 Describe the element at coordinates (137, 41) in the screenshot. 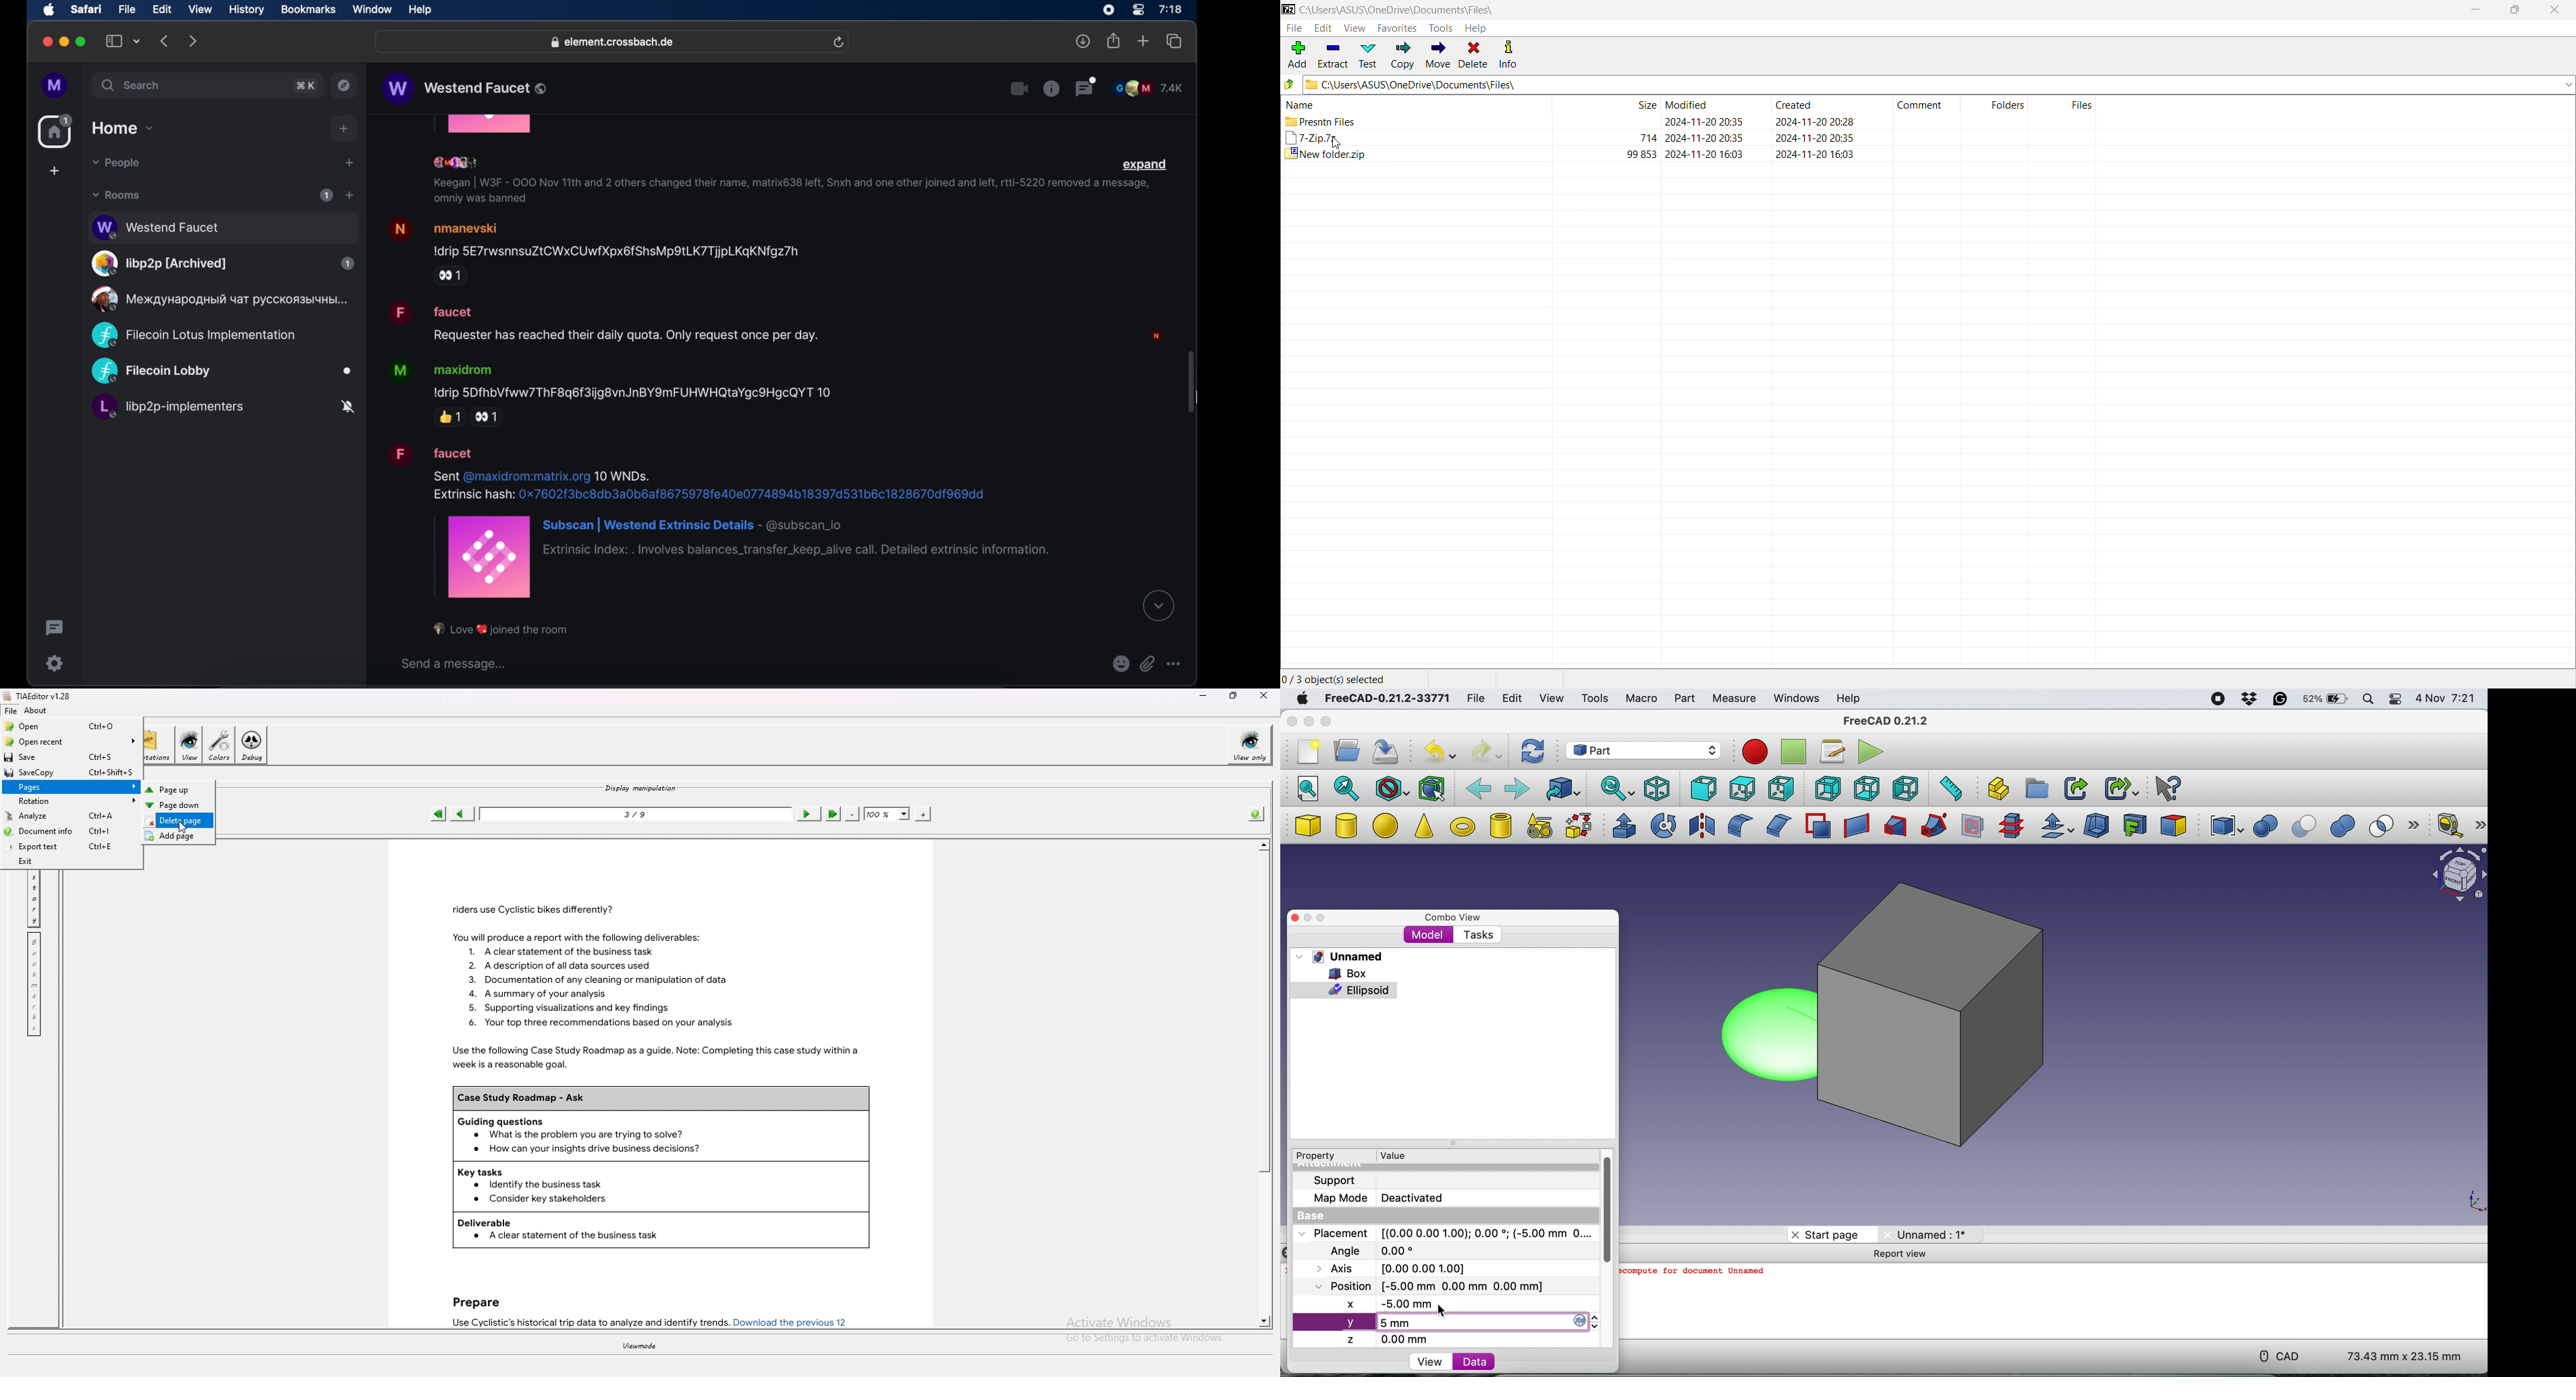

I see `tab group picker` at that location.